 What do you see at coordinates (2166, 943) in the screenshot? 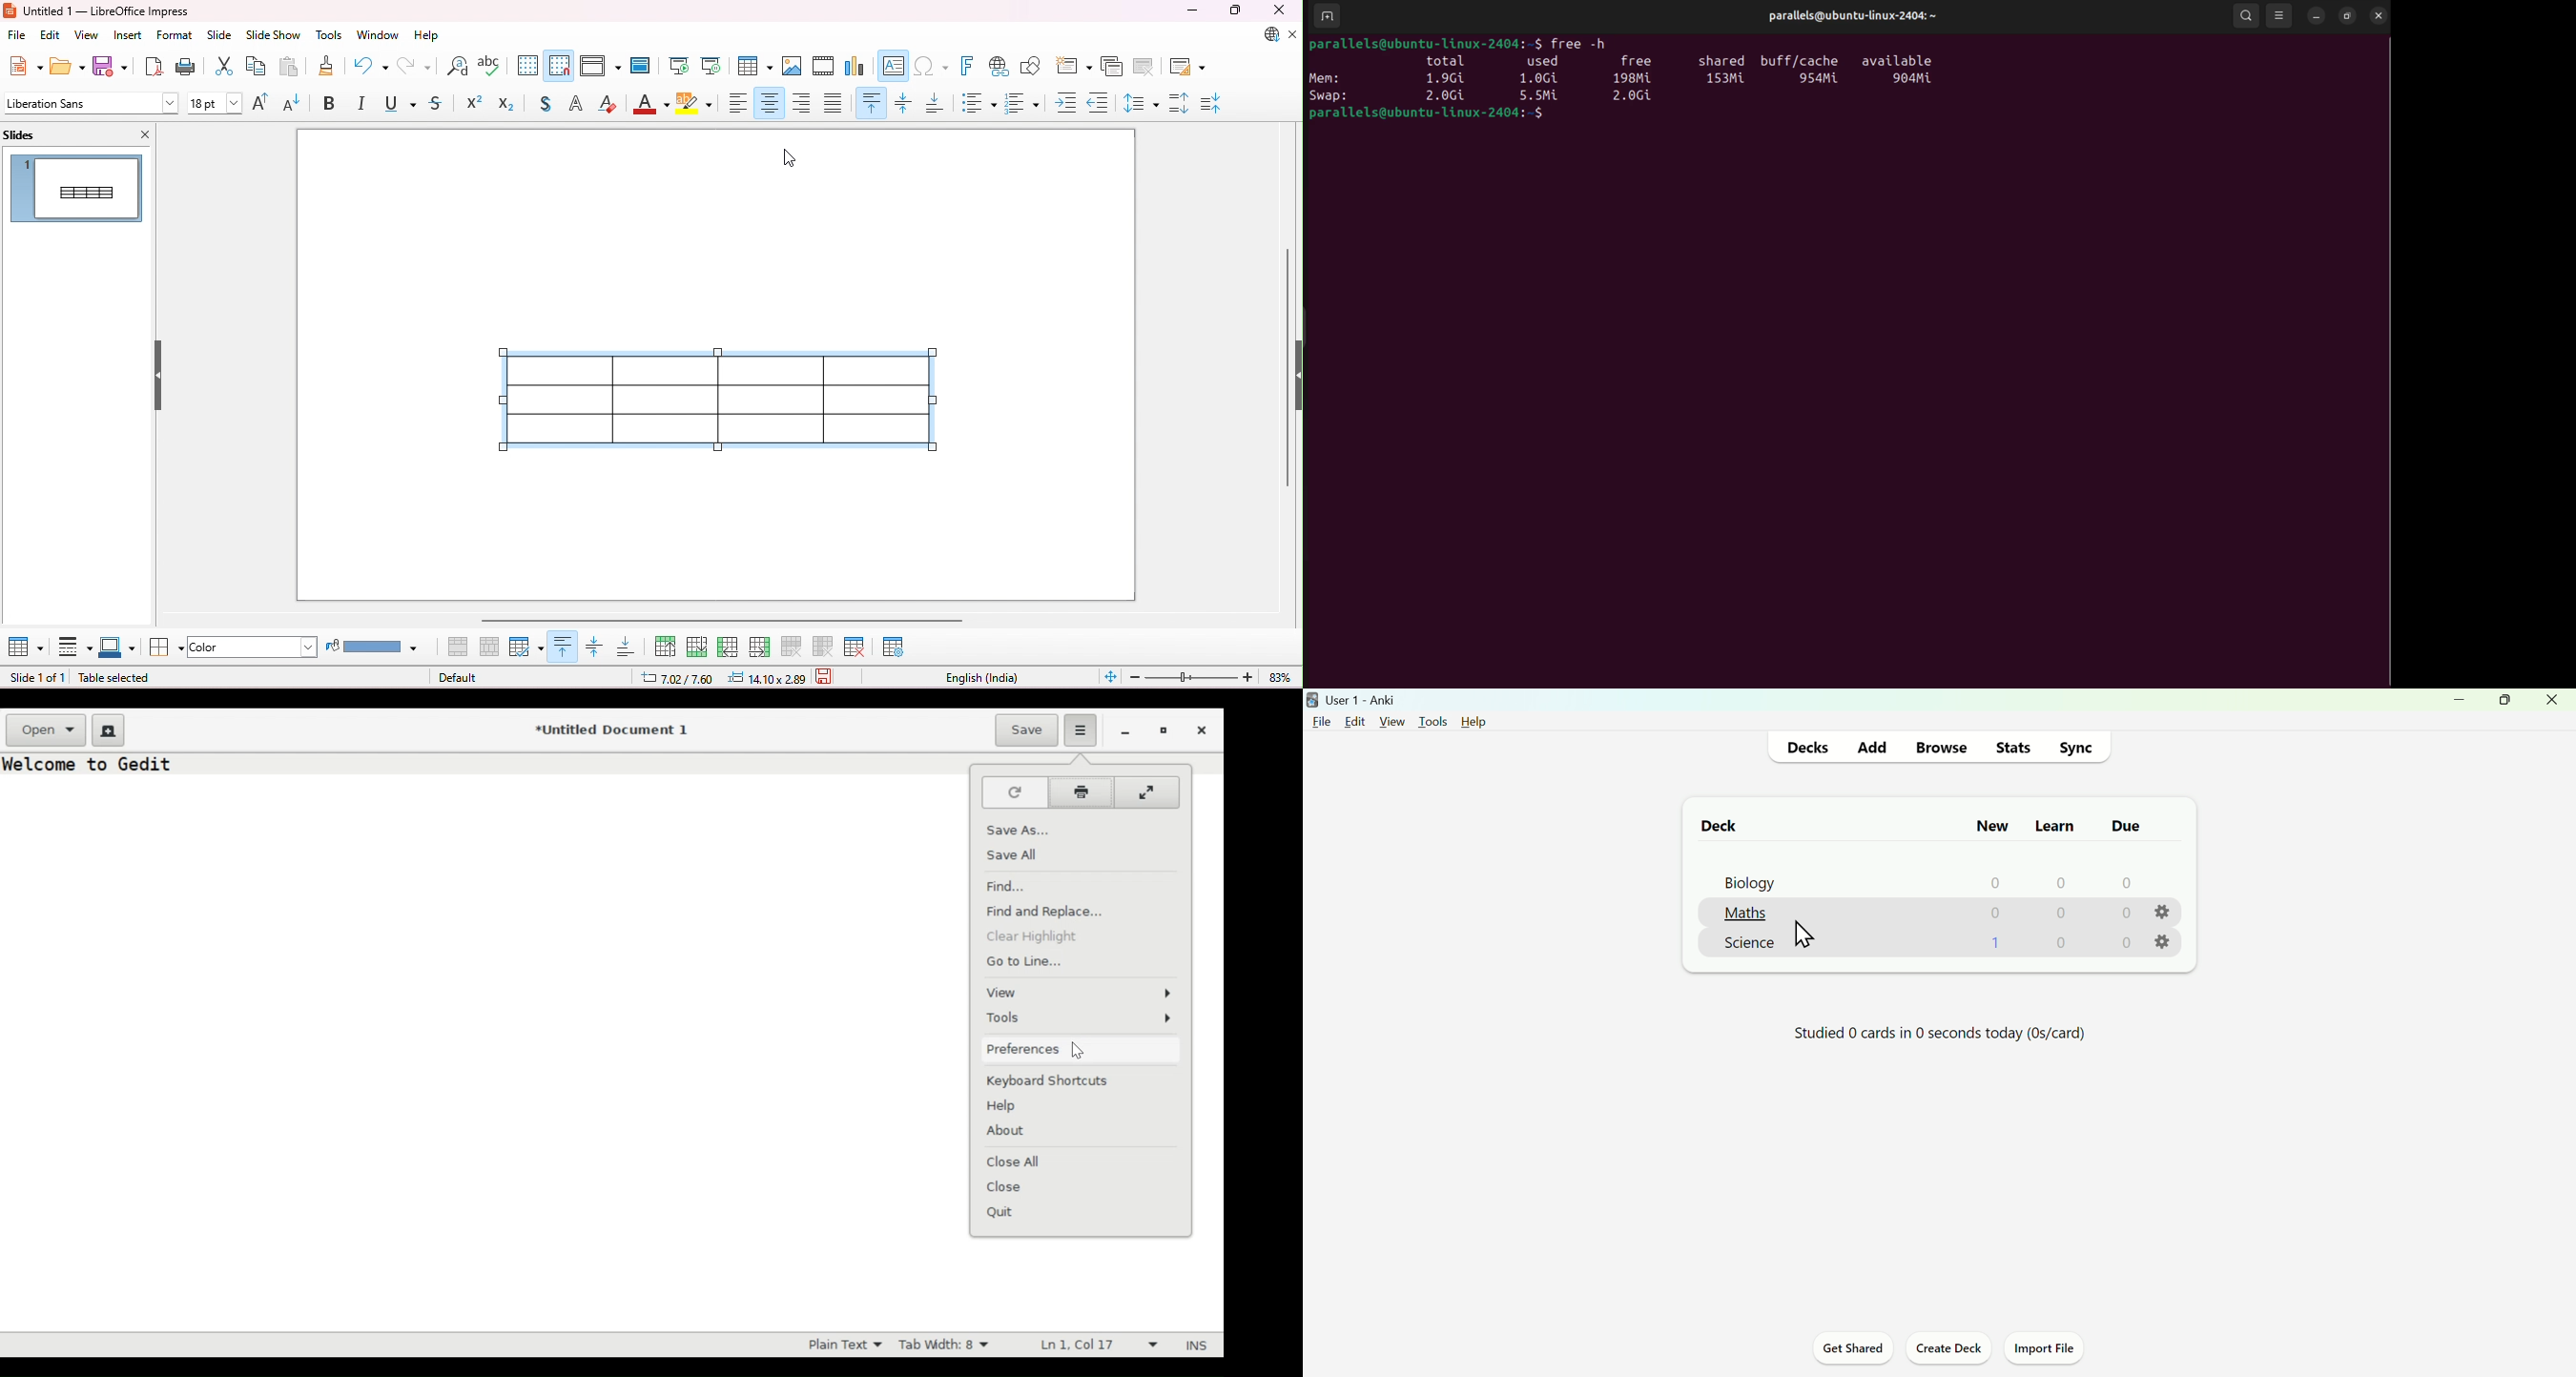
I see `Settings` at bounding box center [2166, 943].